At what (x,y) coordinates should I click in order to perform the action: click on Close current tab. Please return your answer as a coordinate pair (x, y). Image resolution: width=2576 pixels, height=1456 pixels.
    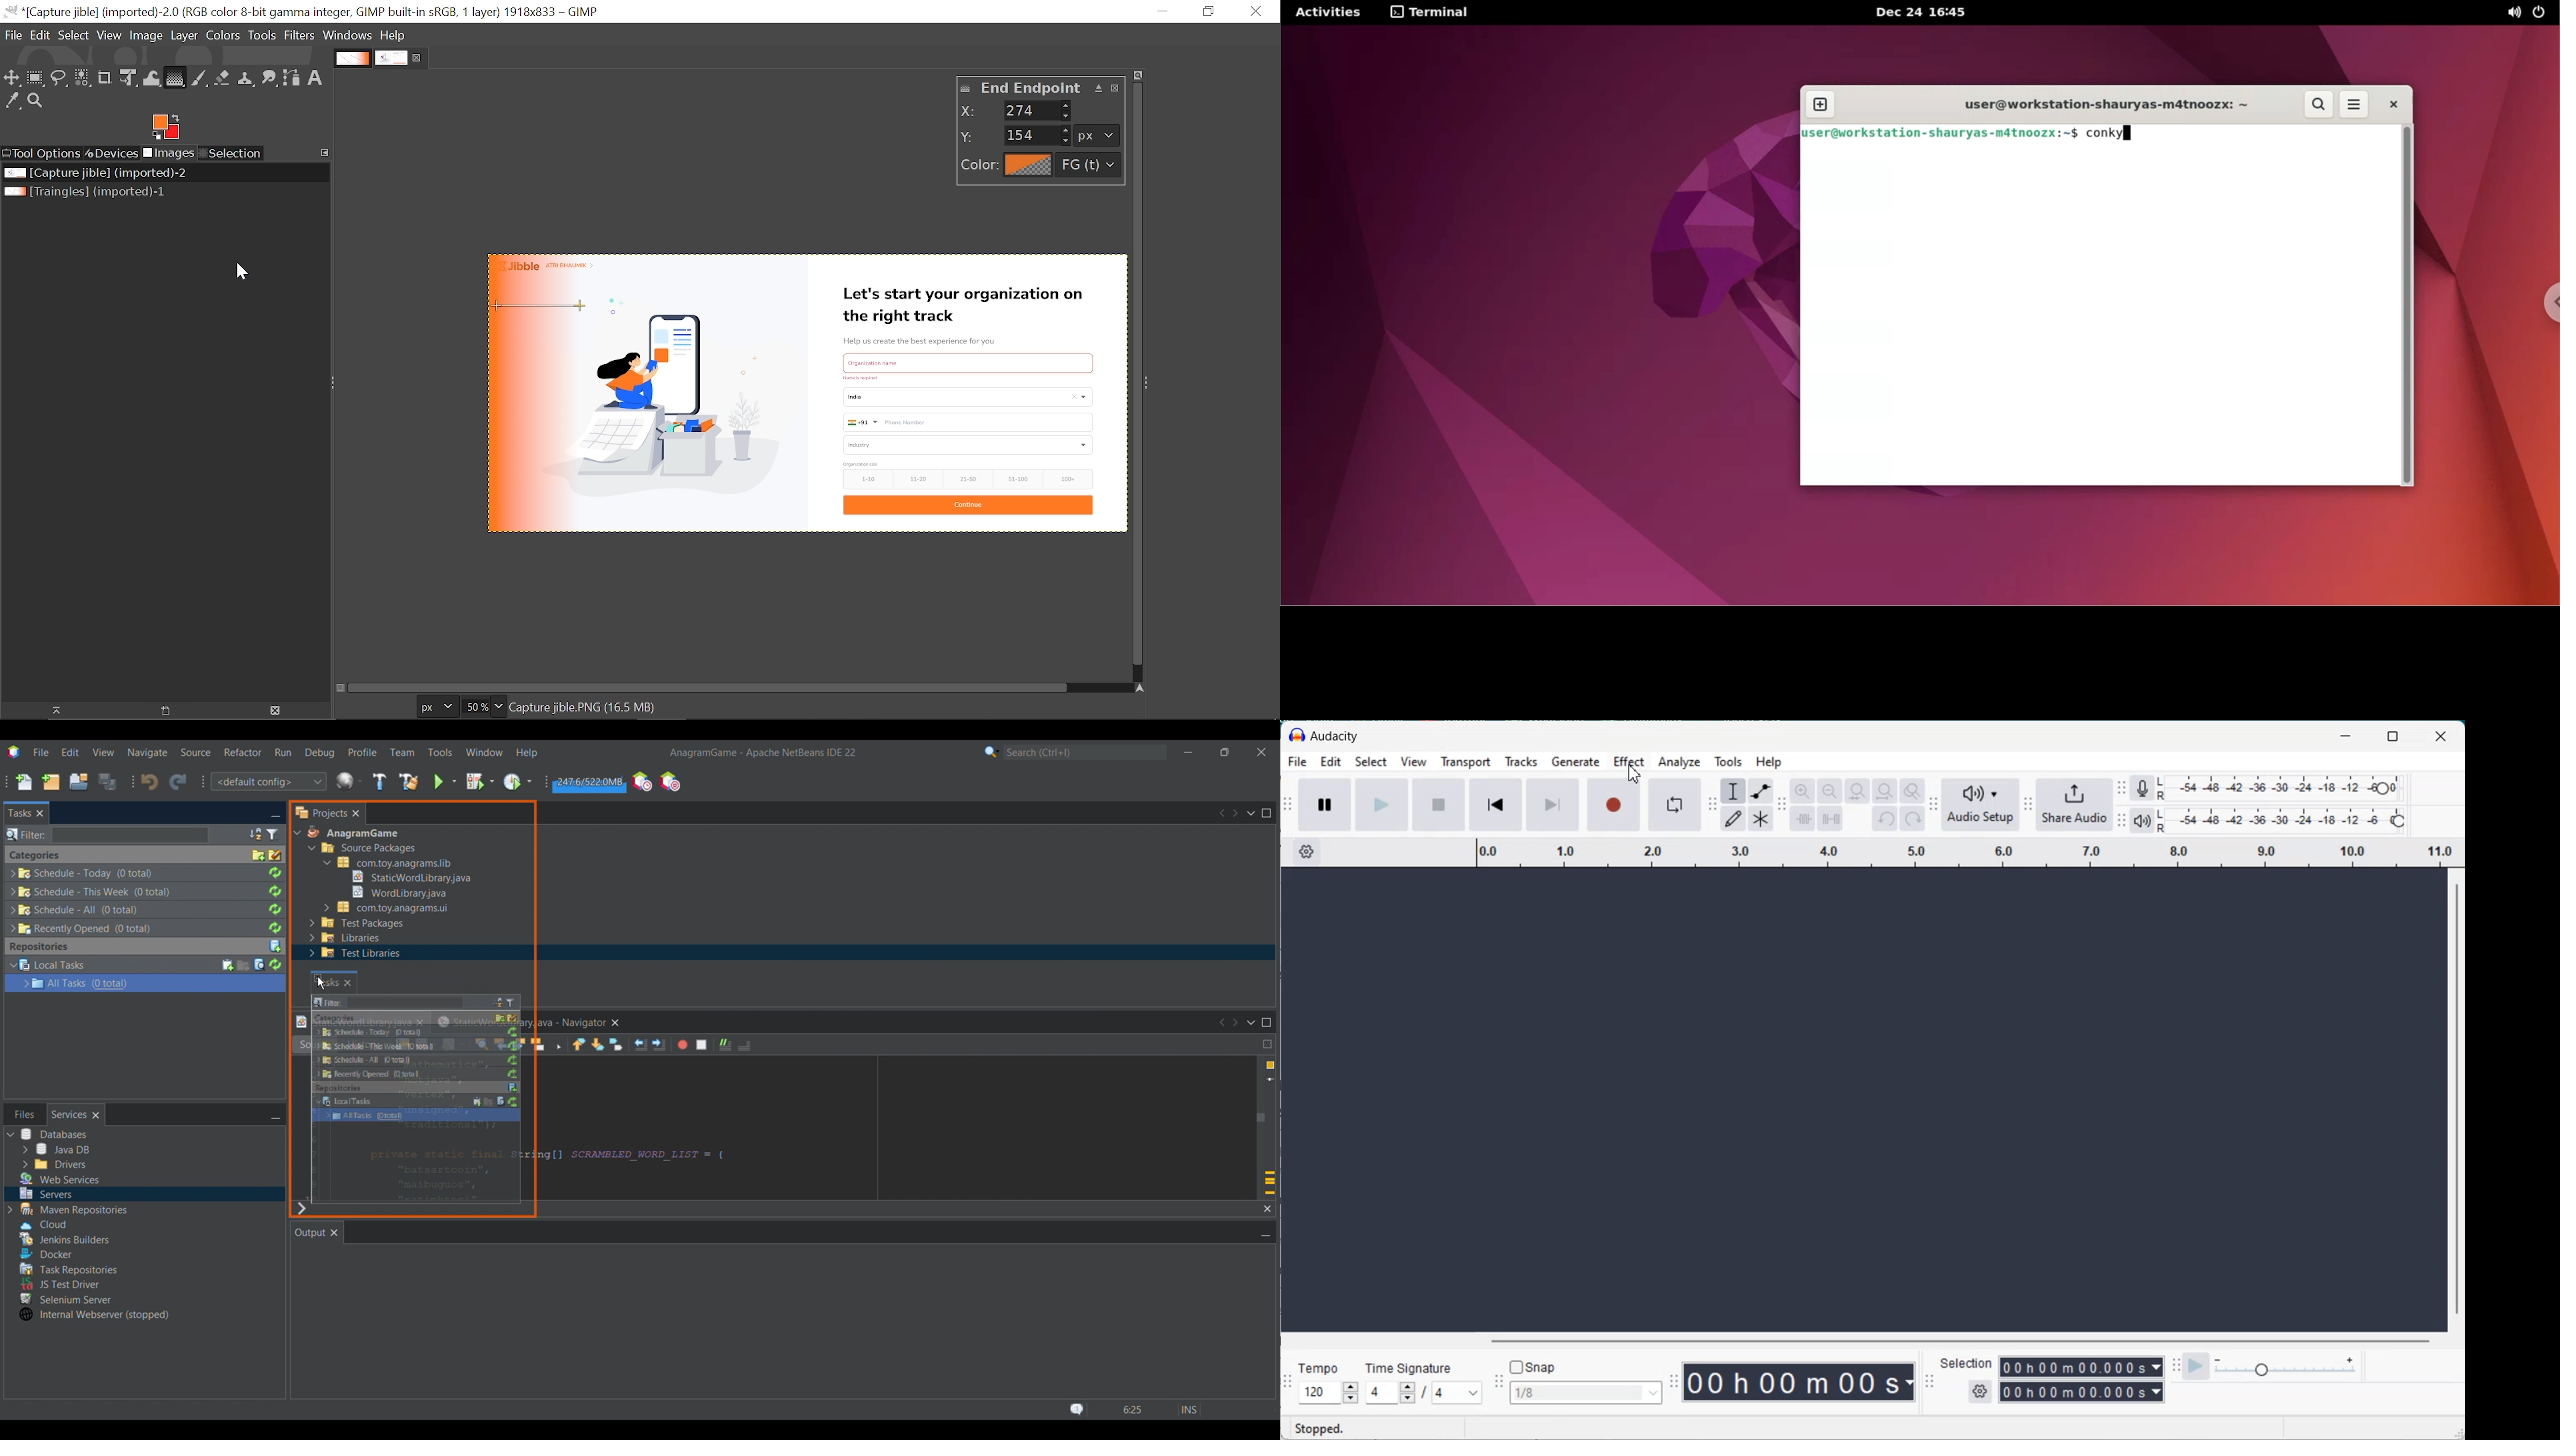
    Looking at the image, I should click on (418, 56).